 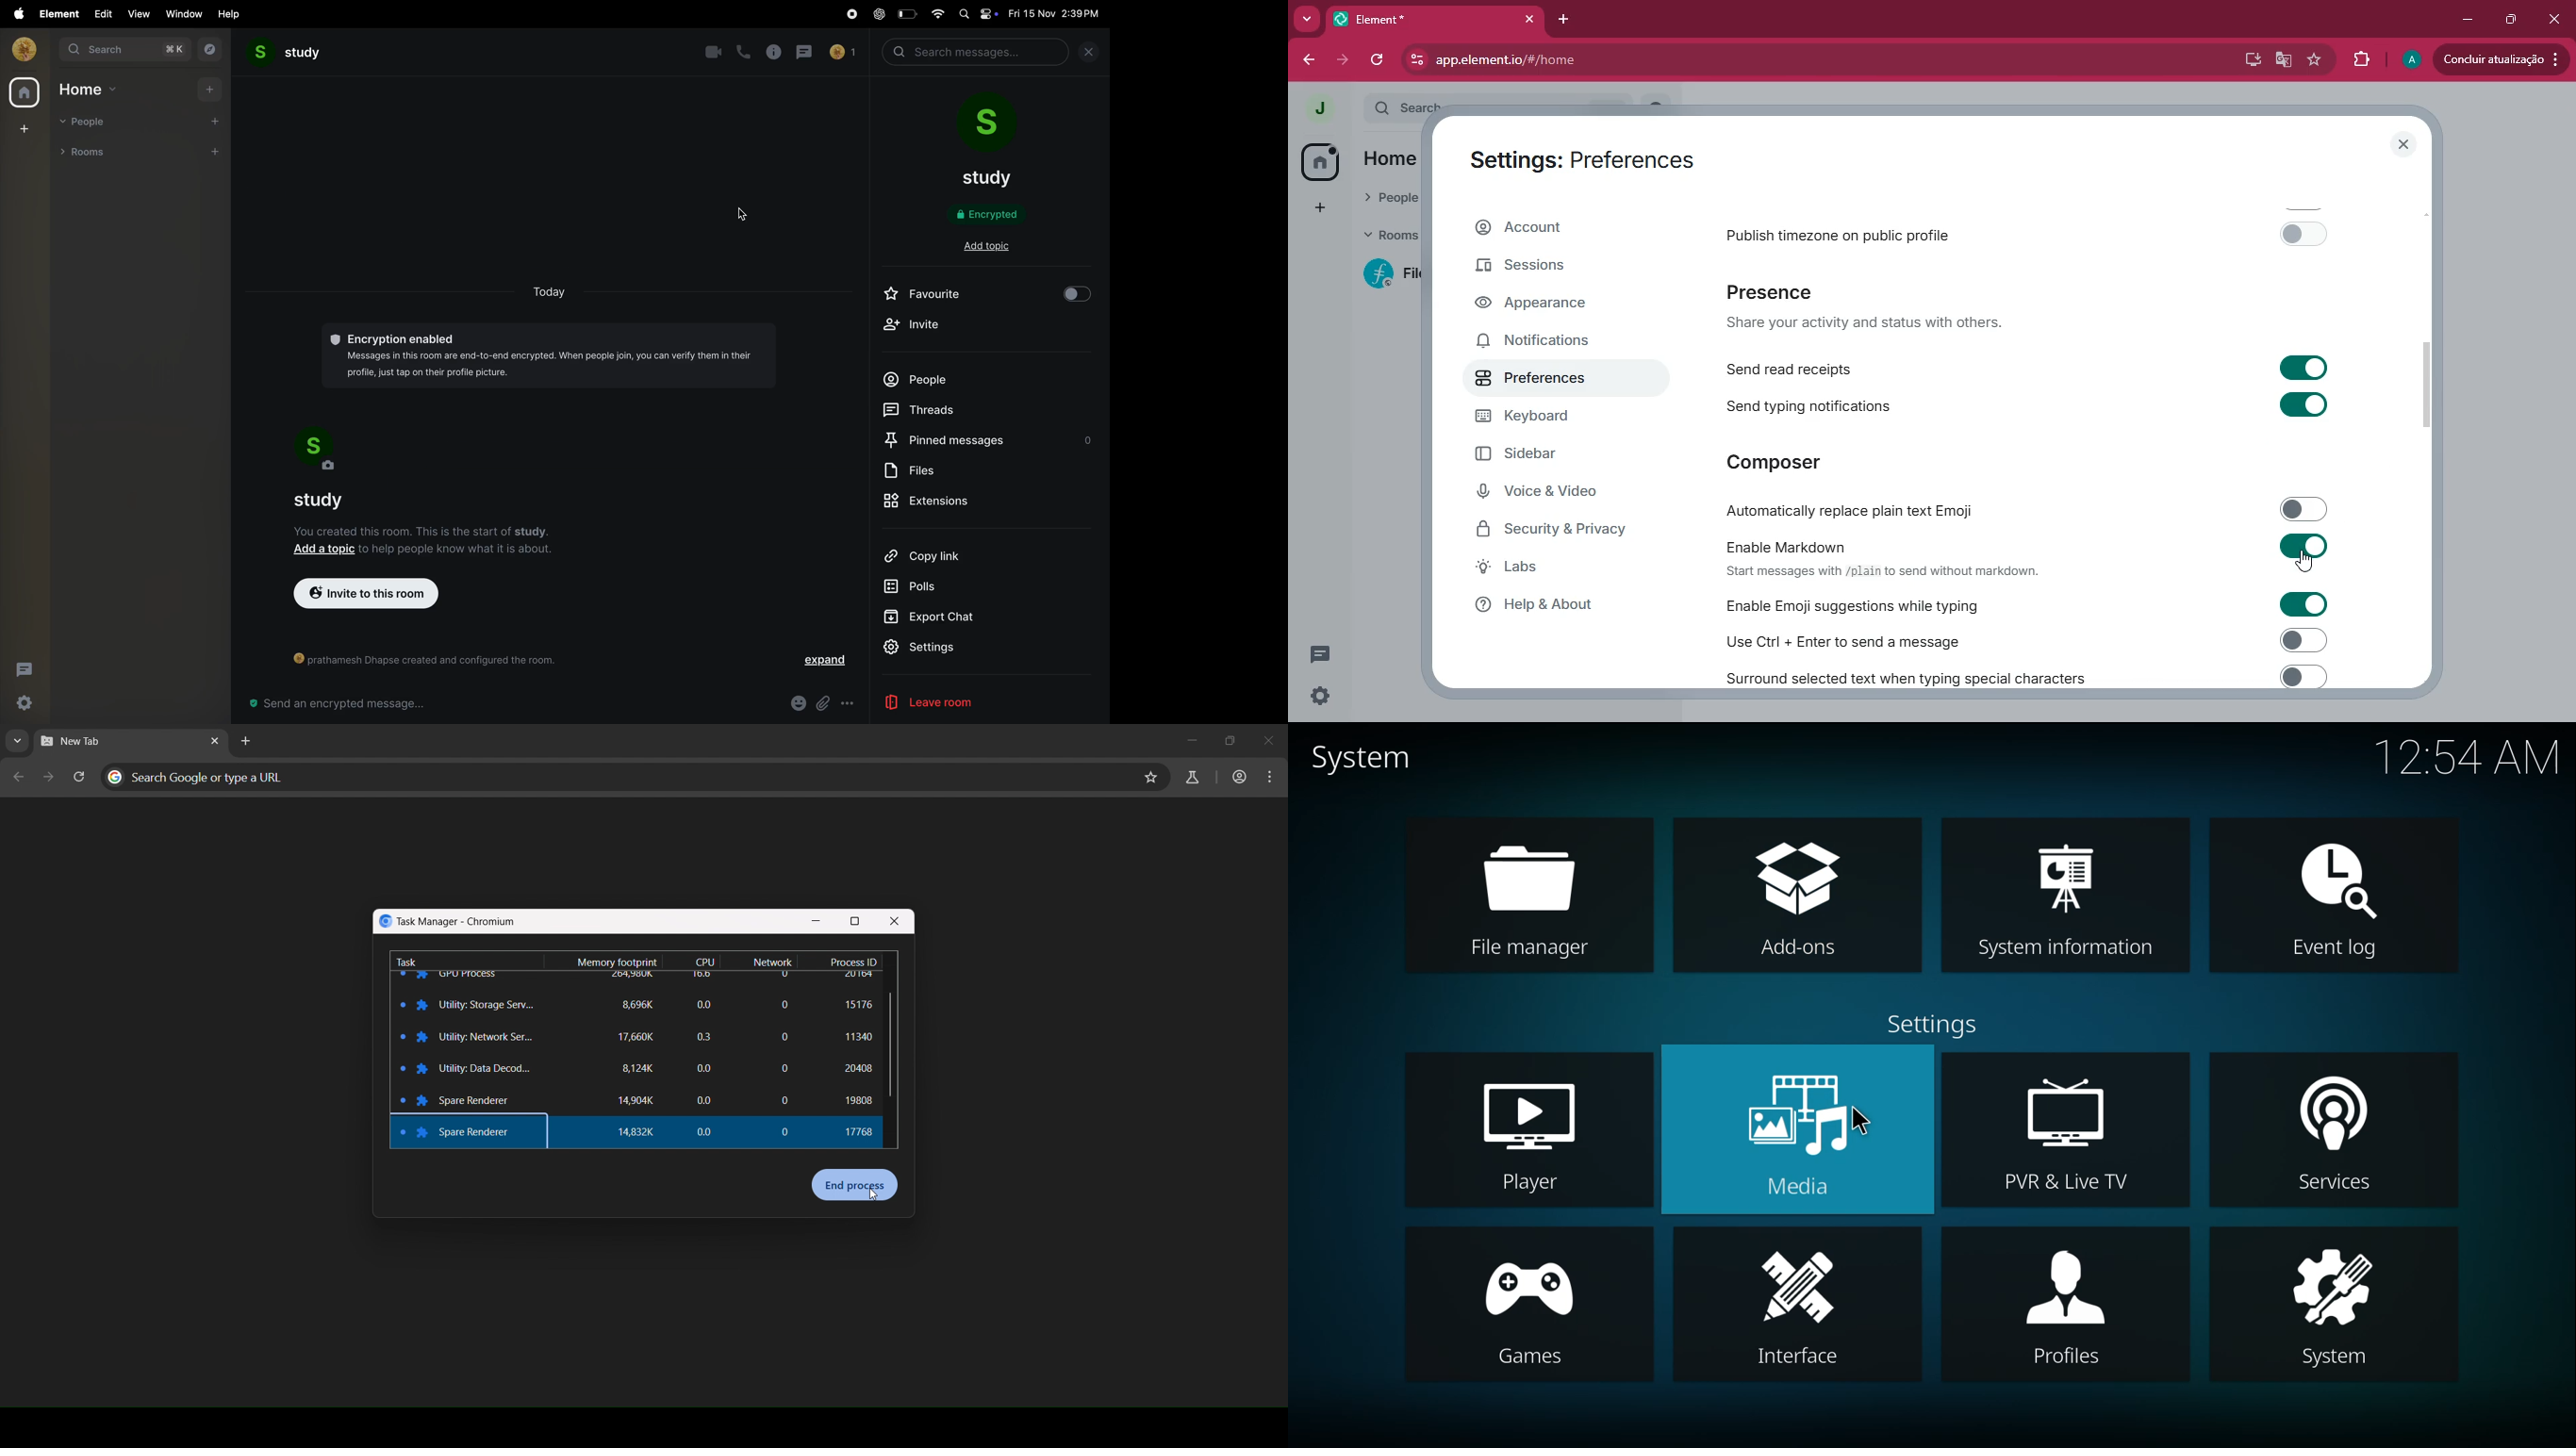 I want to click on search labs, so click(x=1191, y=776).